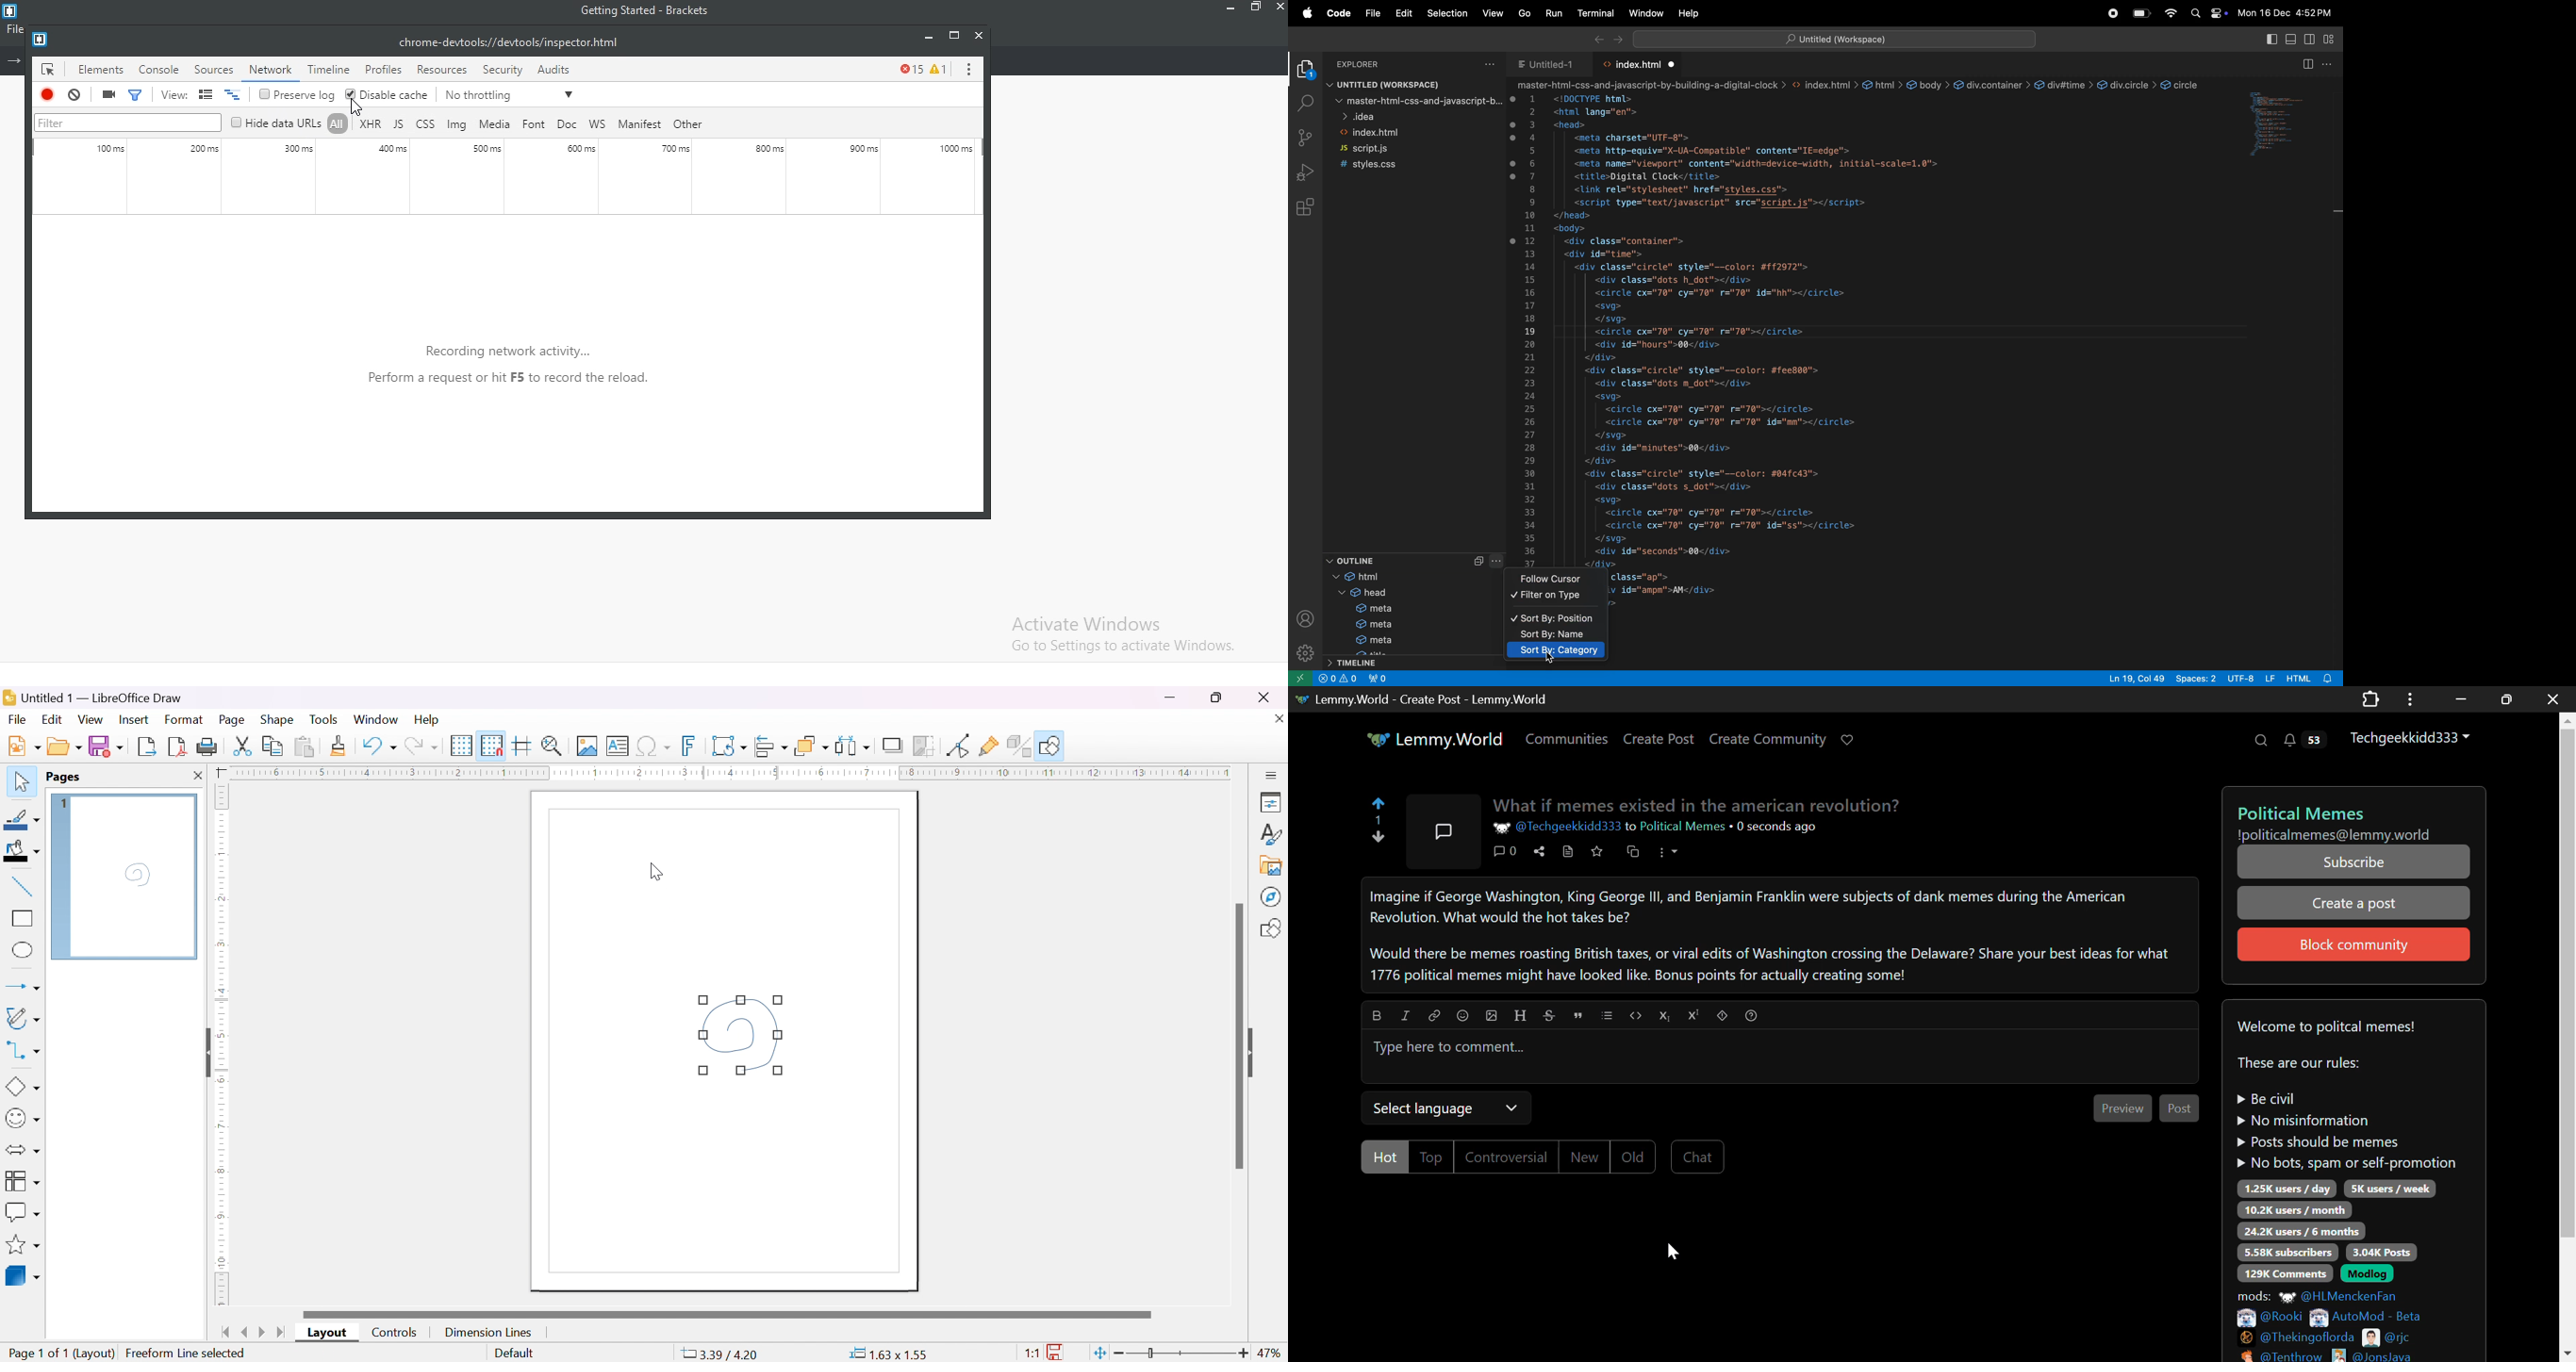  I want to click on filter, so click(130, 122).